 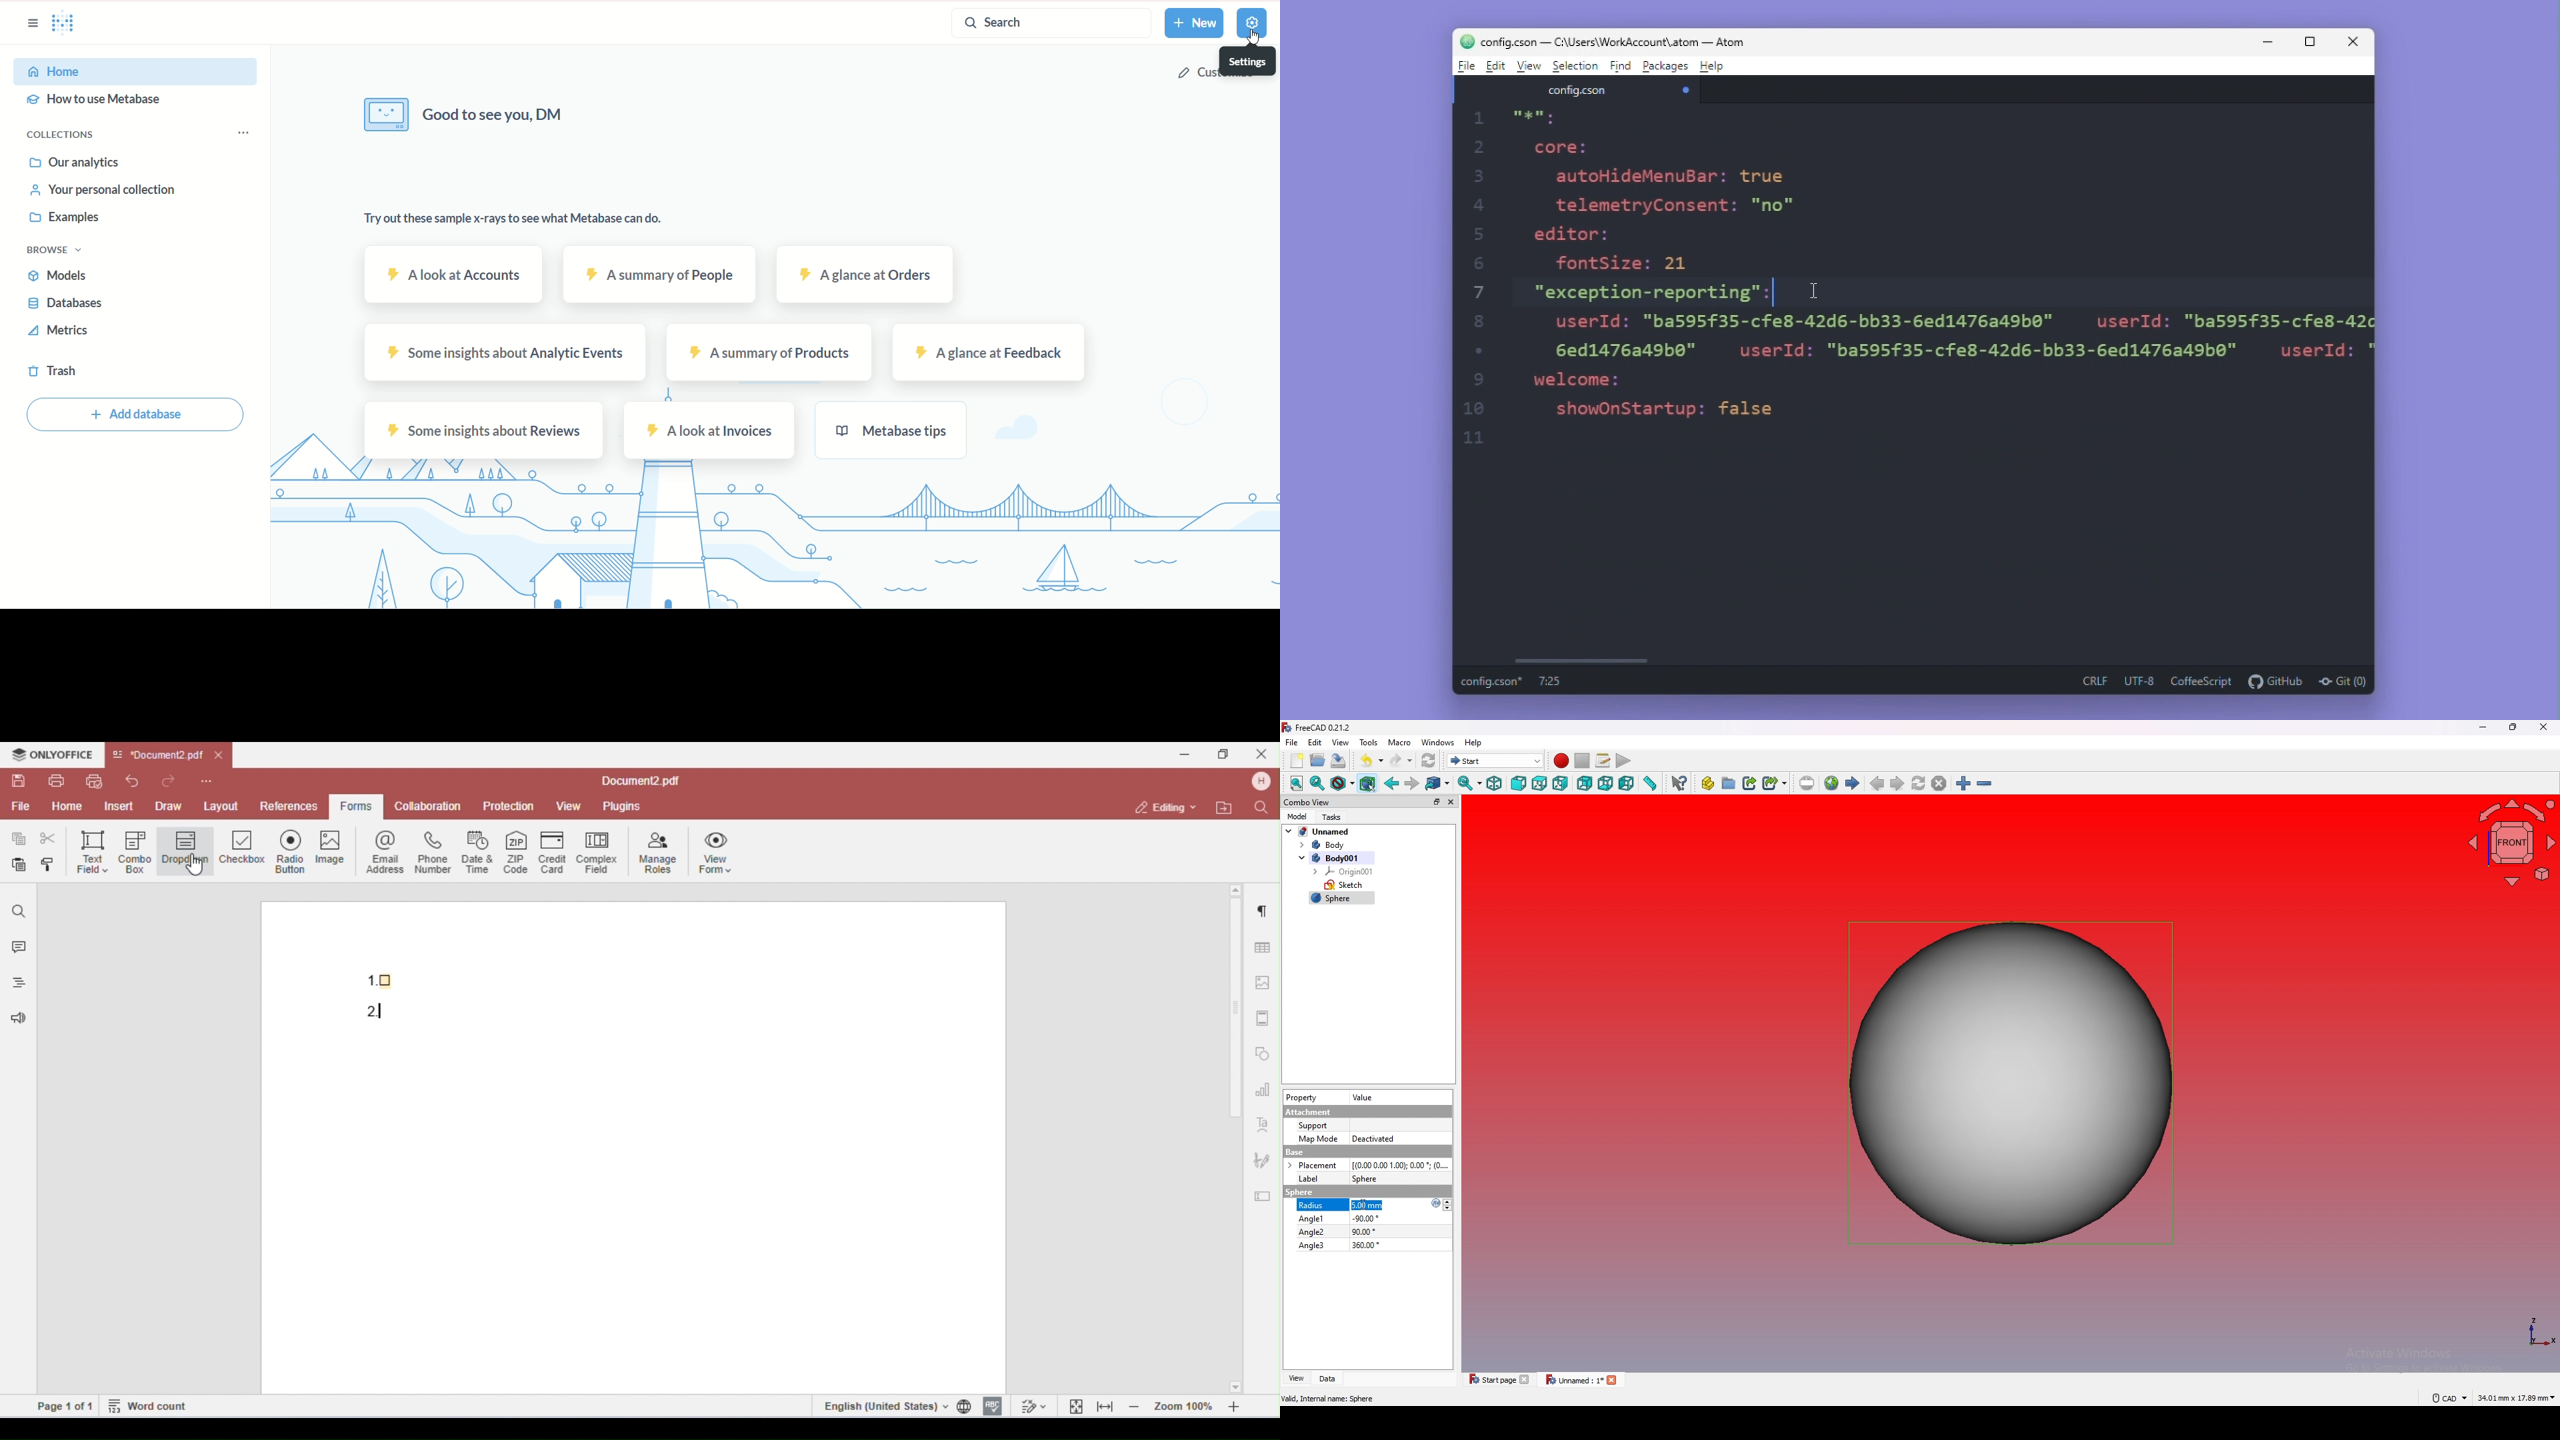 I want to click on angle 2 90 degree, so click(x=1337, y=1232).